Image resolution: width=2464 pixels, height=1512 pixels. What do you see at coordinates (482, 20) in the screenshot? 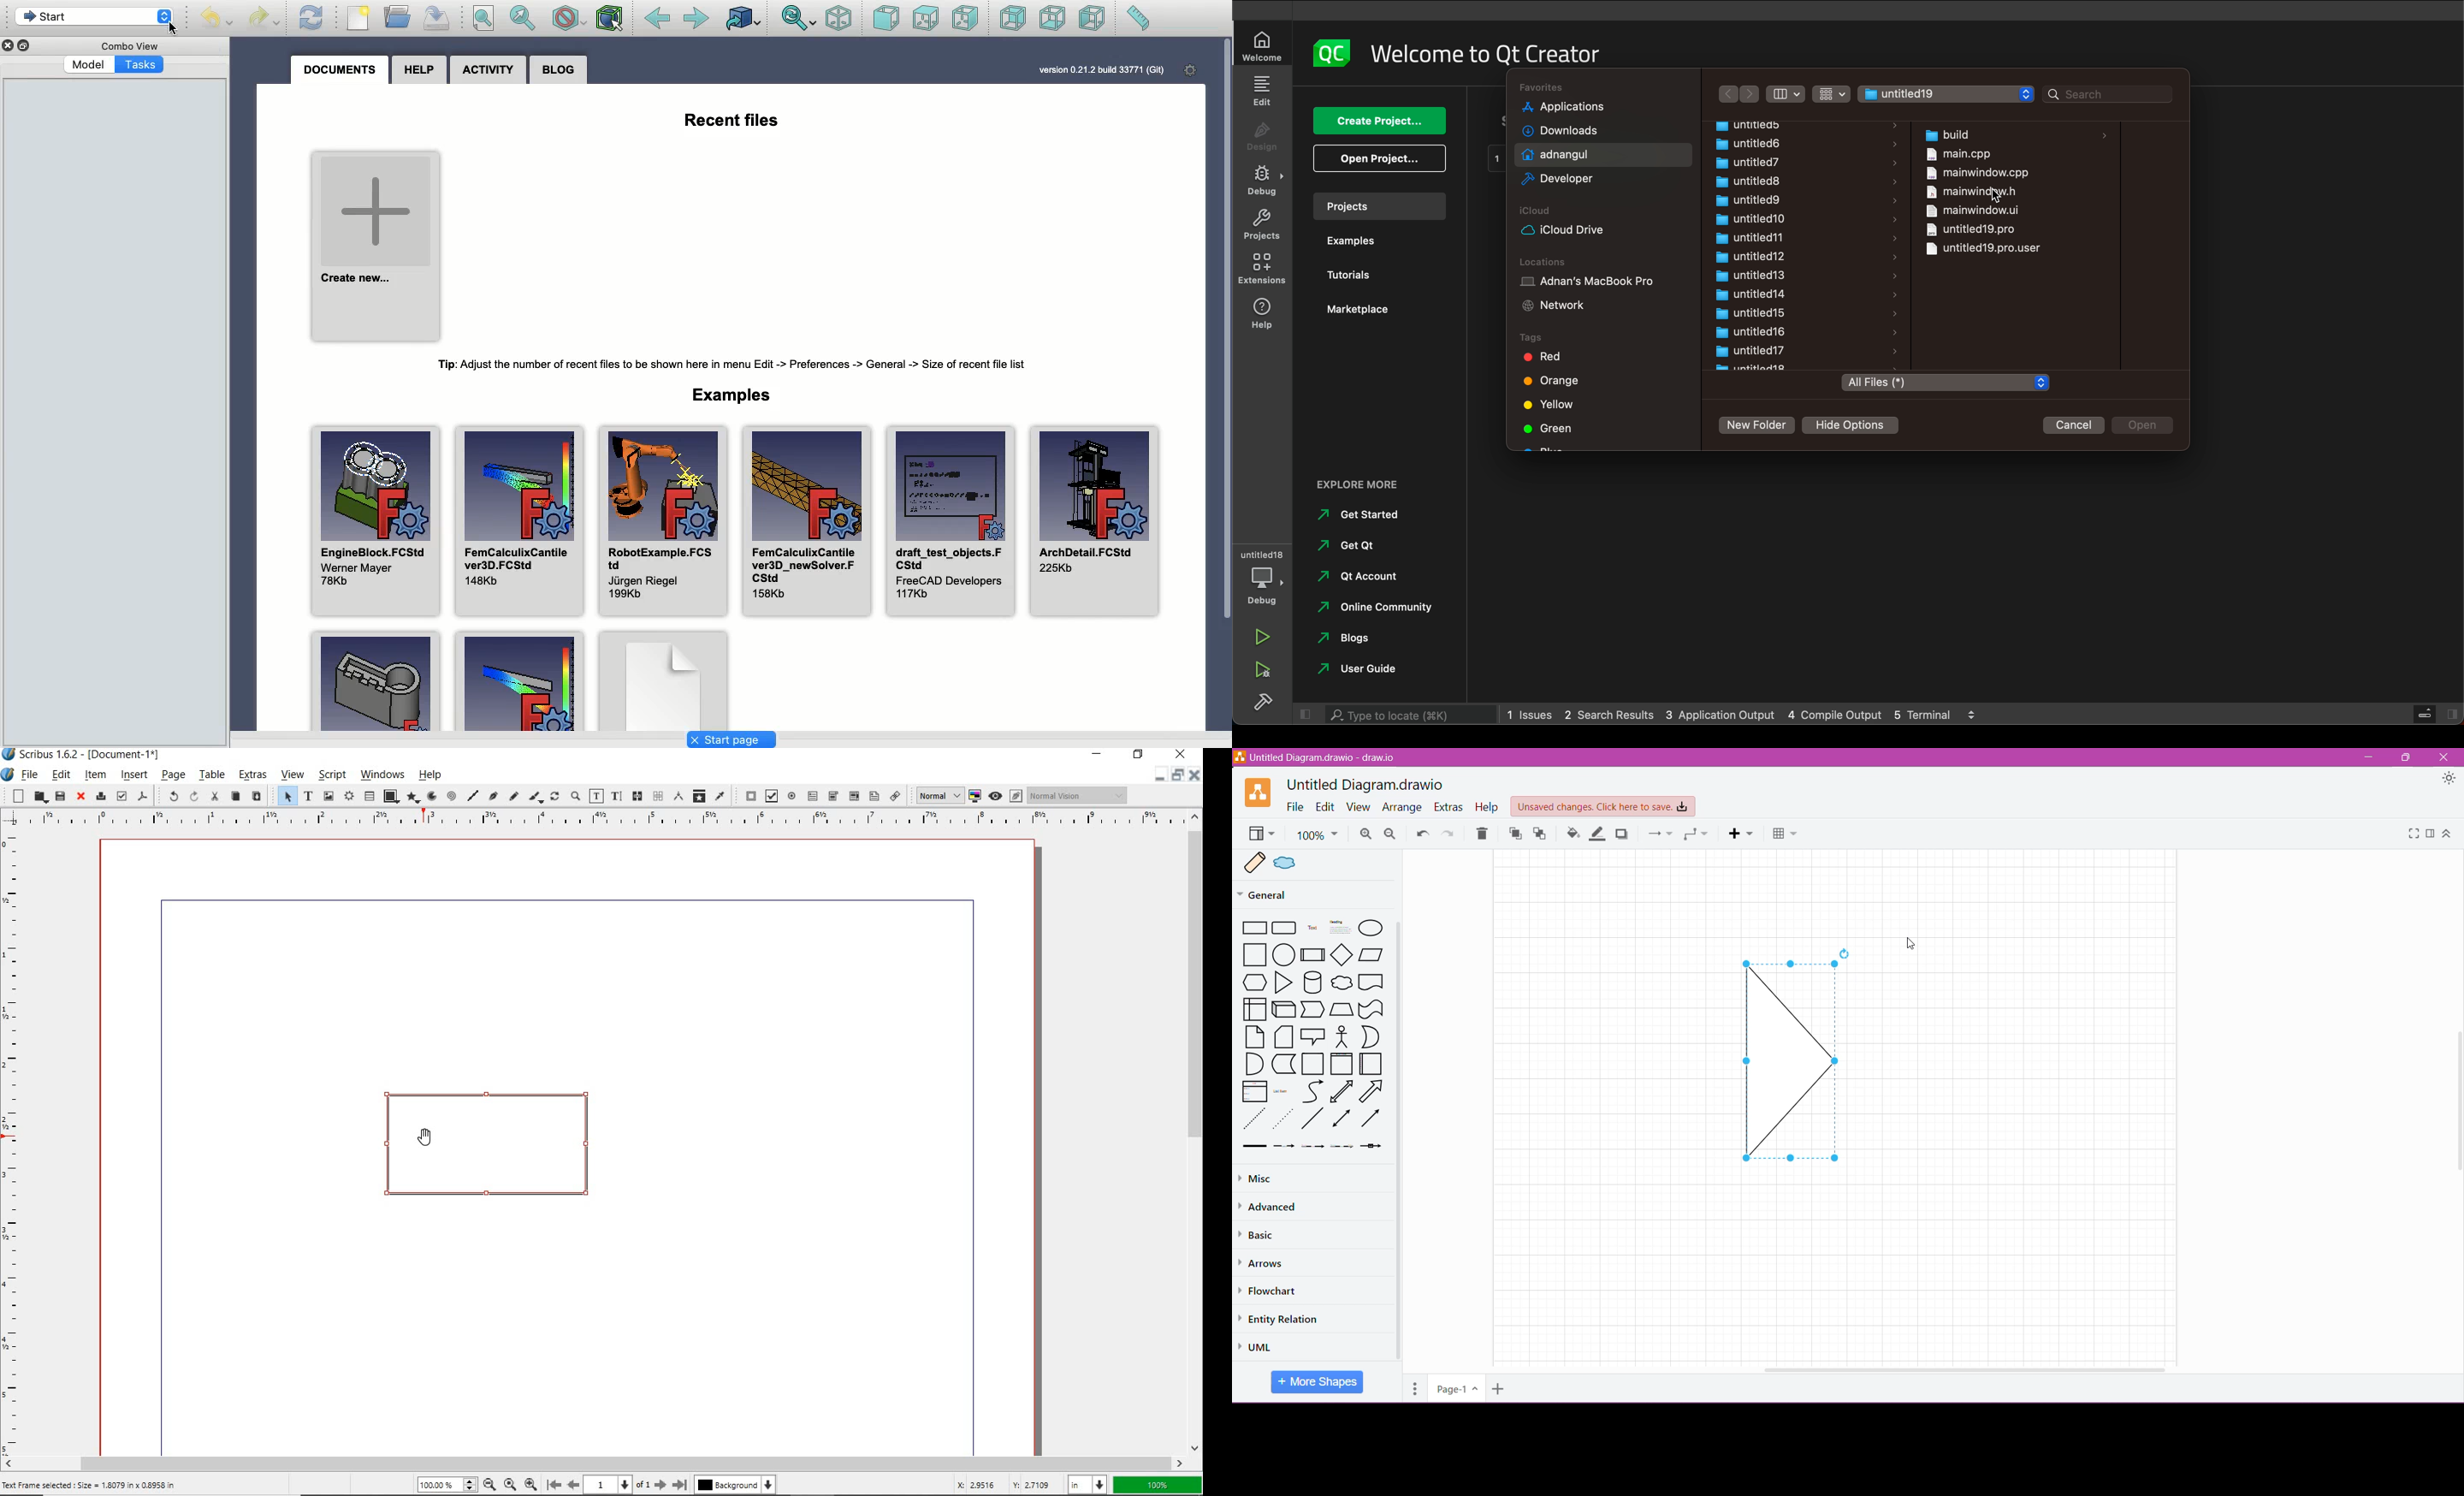
I see `Fit all` at bounding box center [482, 20].